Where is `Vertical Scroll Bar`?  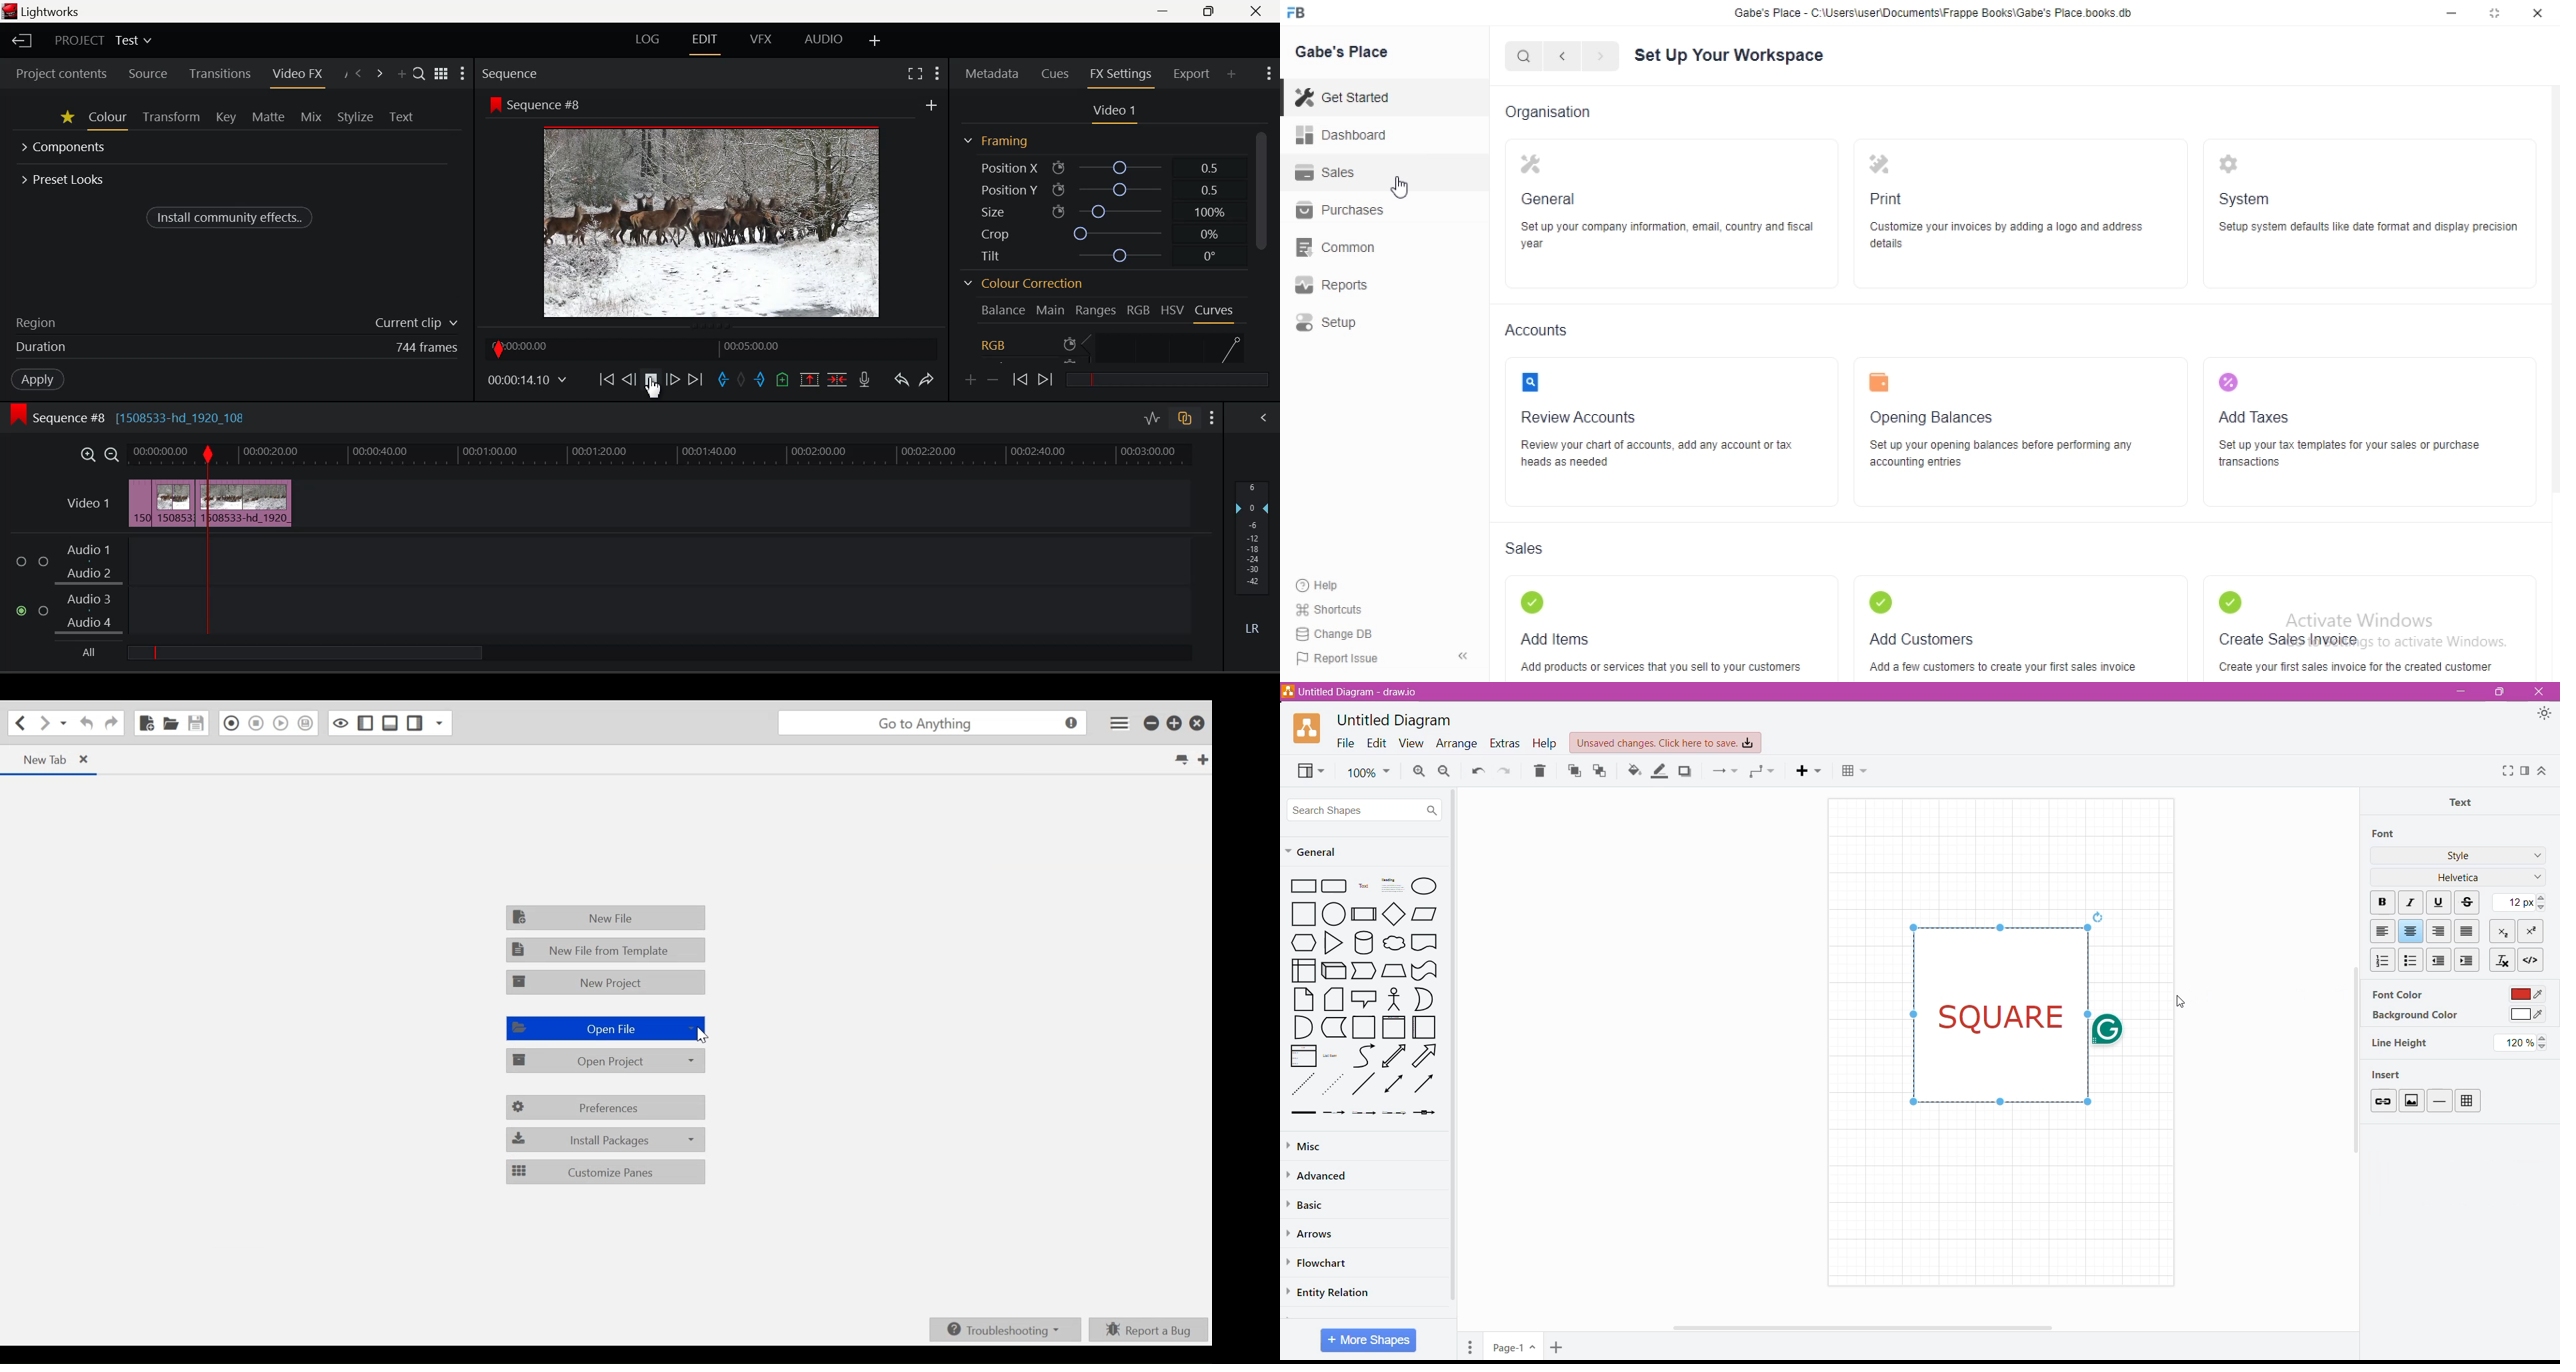
Vertical Scroll Bar is located at coordinates (2351, 1083).